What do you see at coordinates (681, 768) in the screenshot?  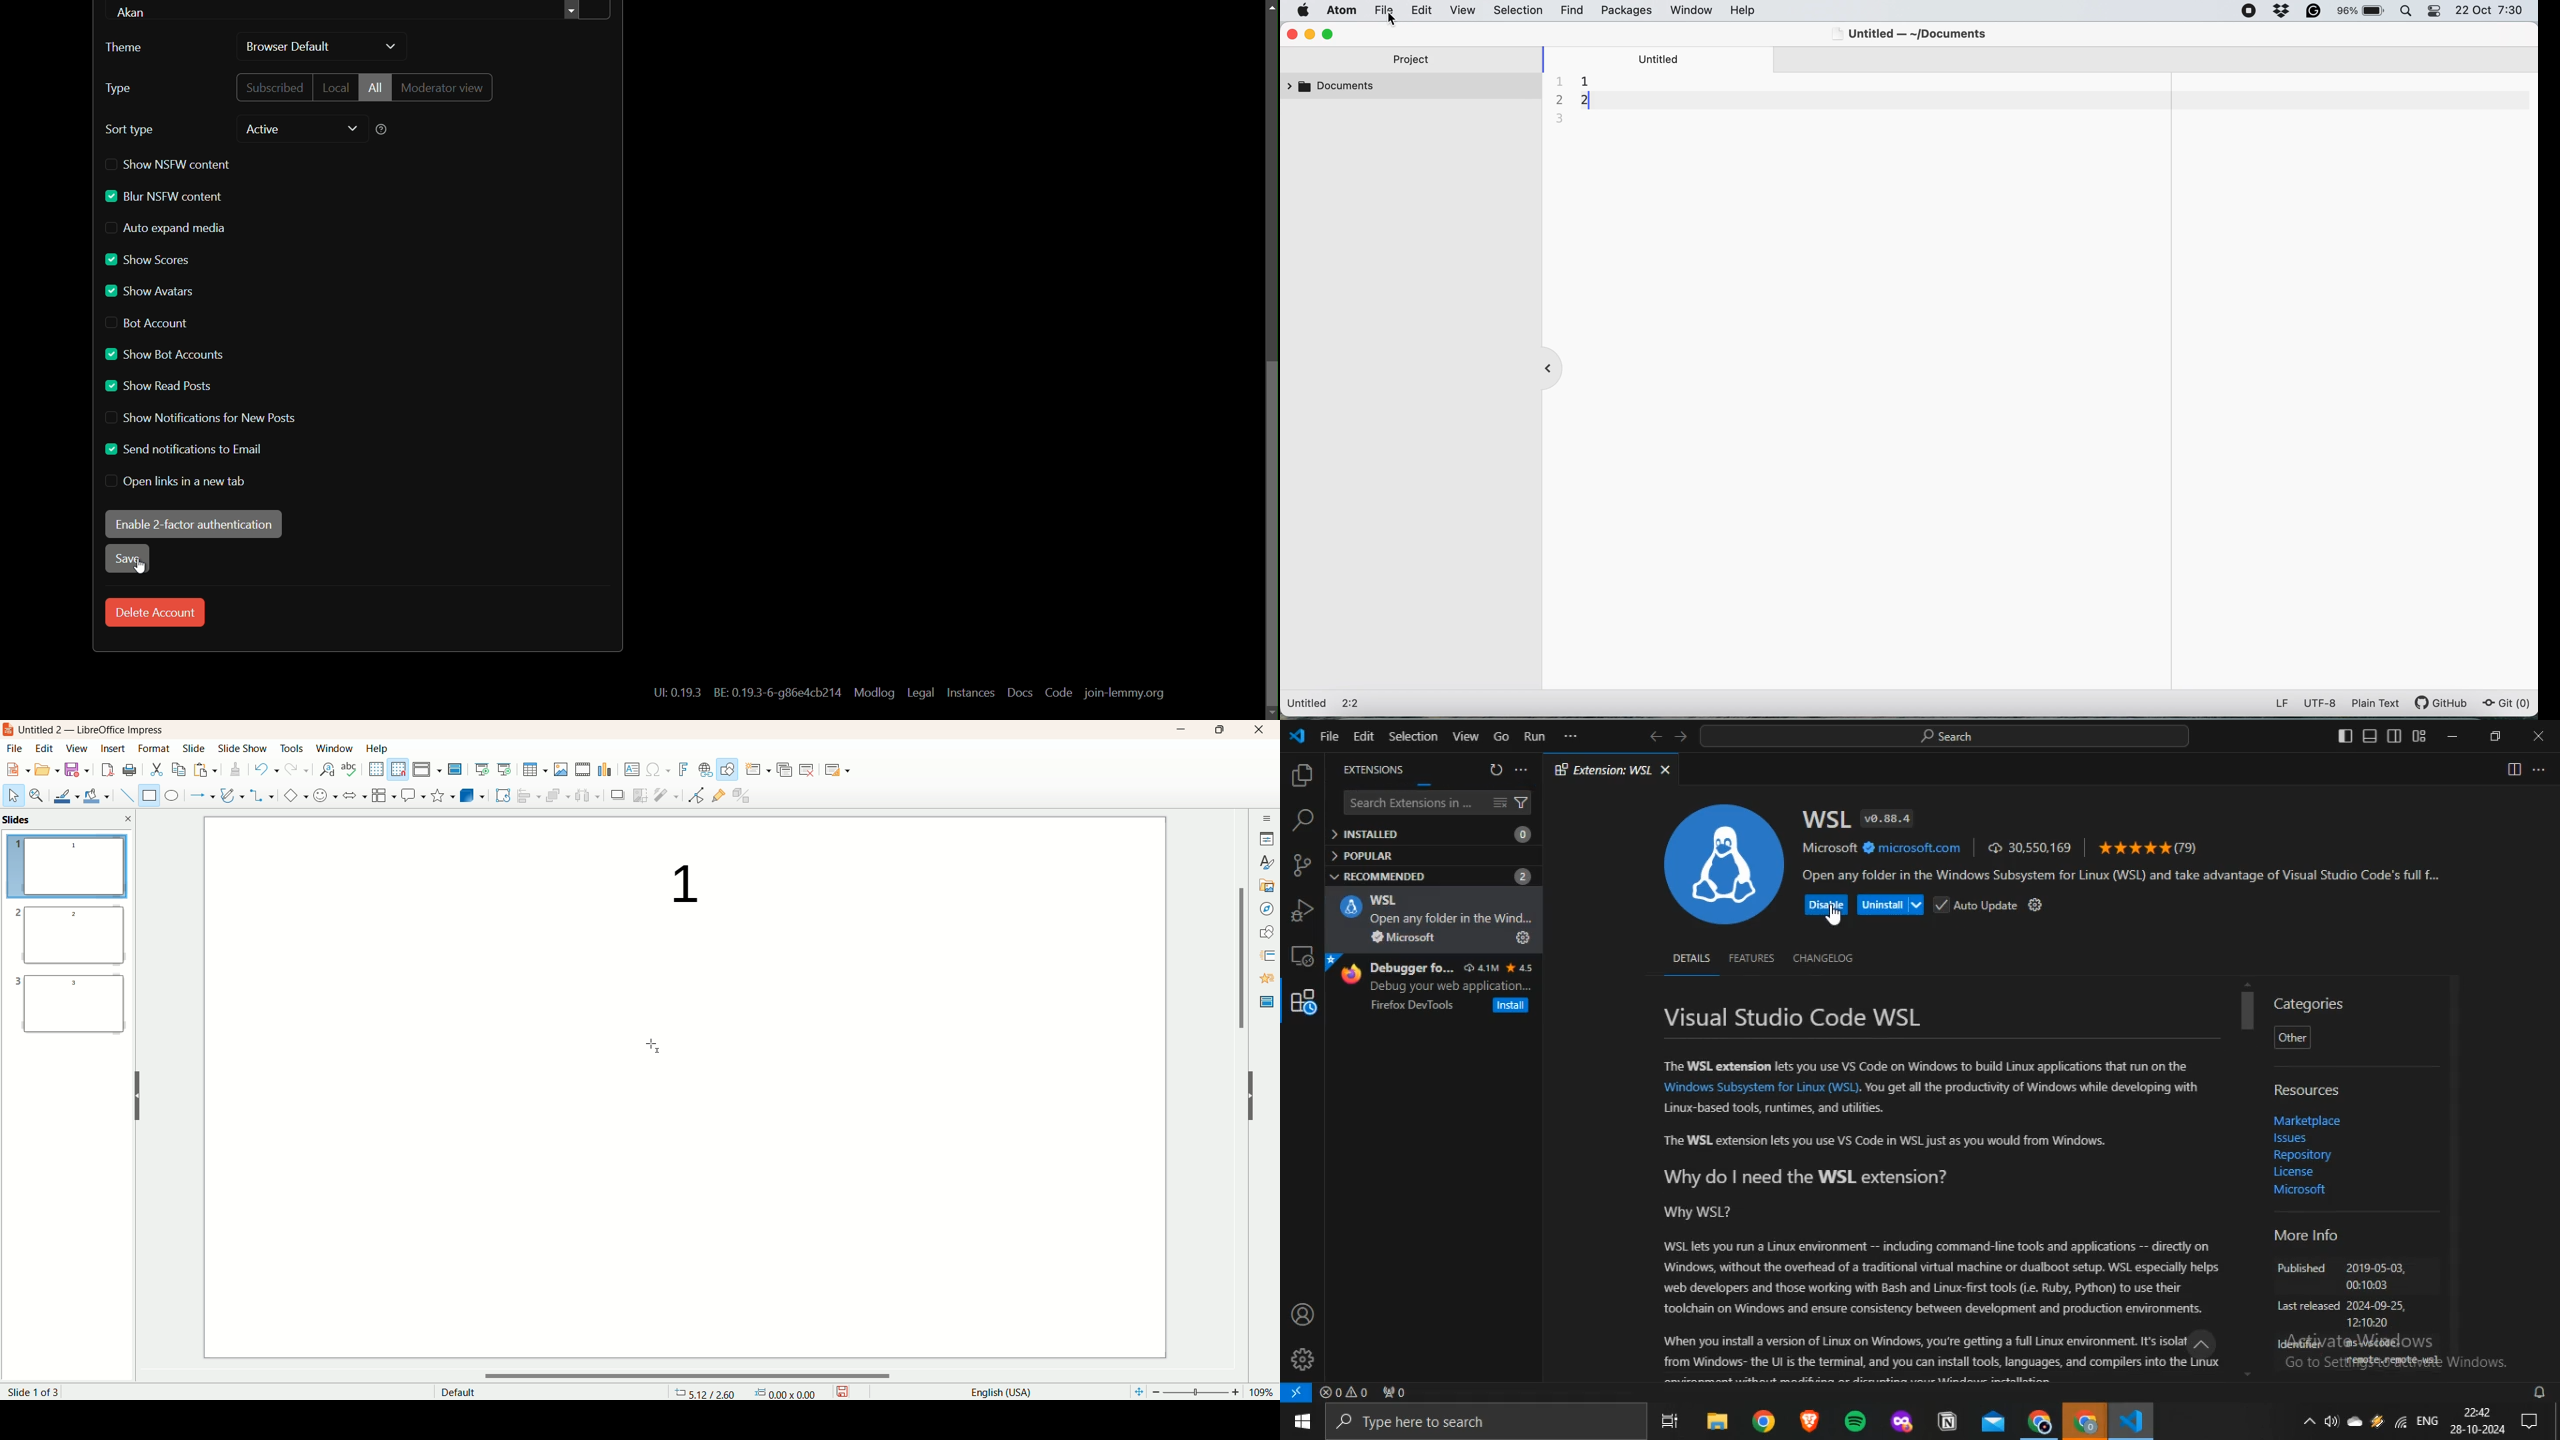 I see `fontwork text` at bounding box center [681, 768].